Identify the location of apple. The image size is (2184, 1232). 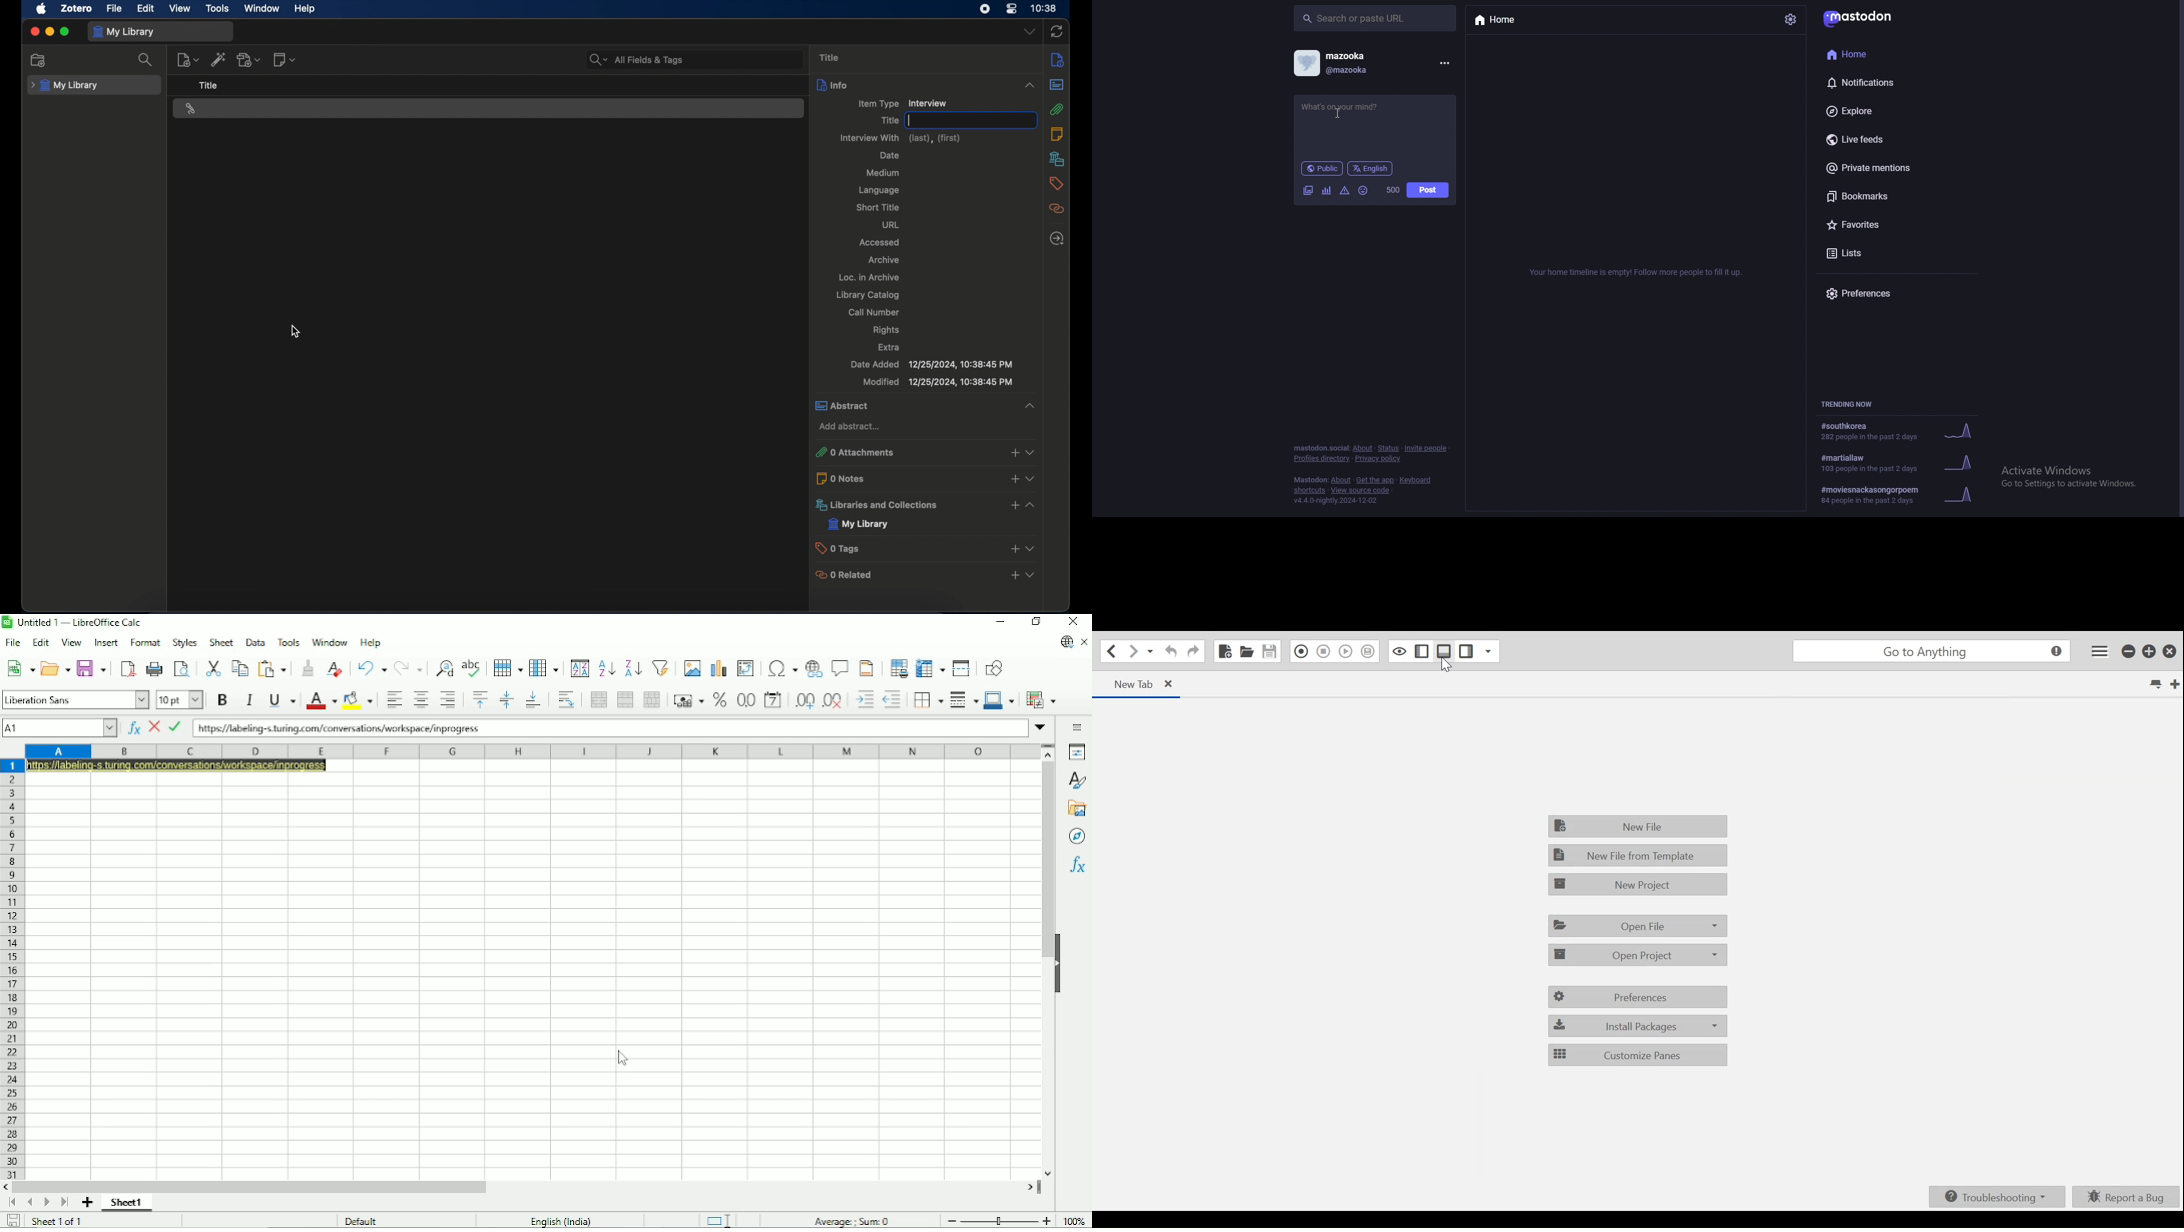
(42, 9).